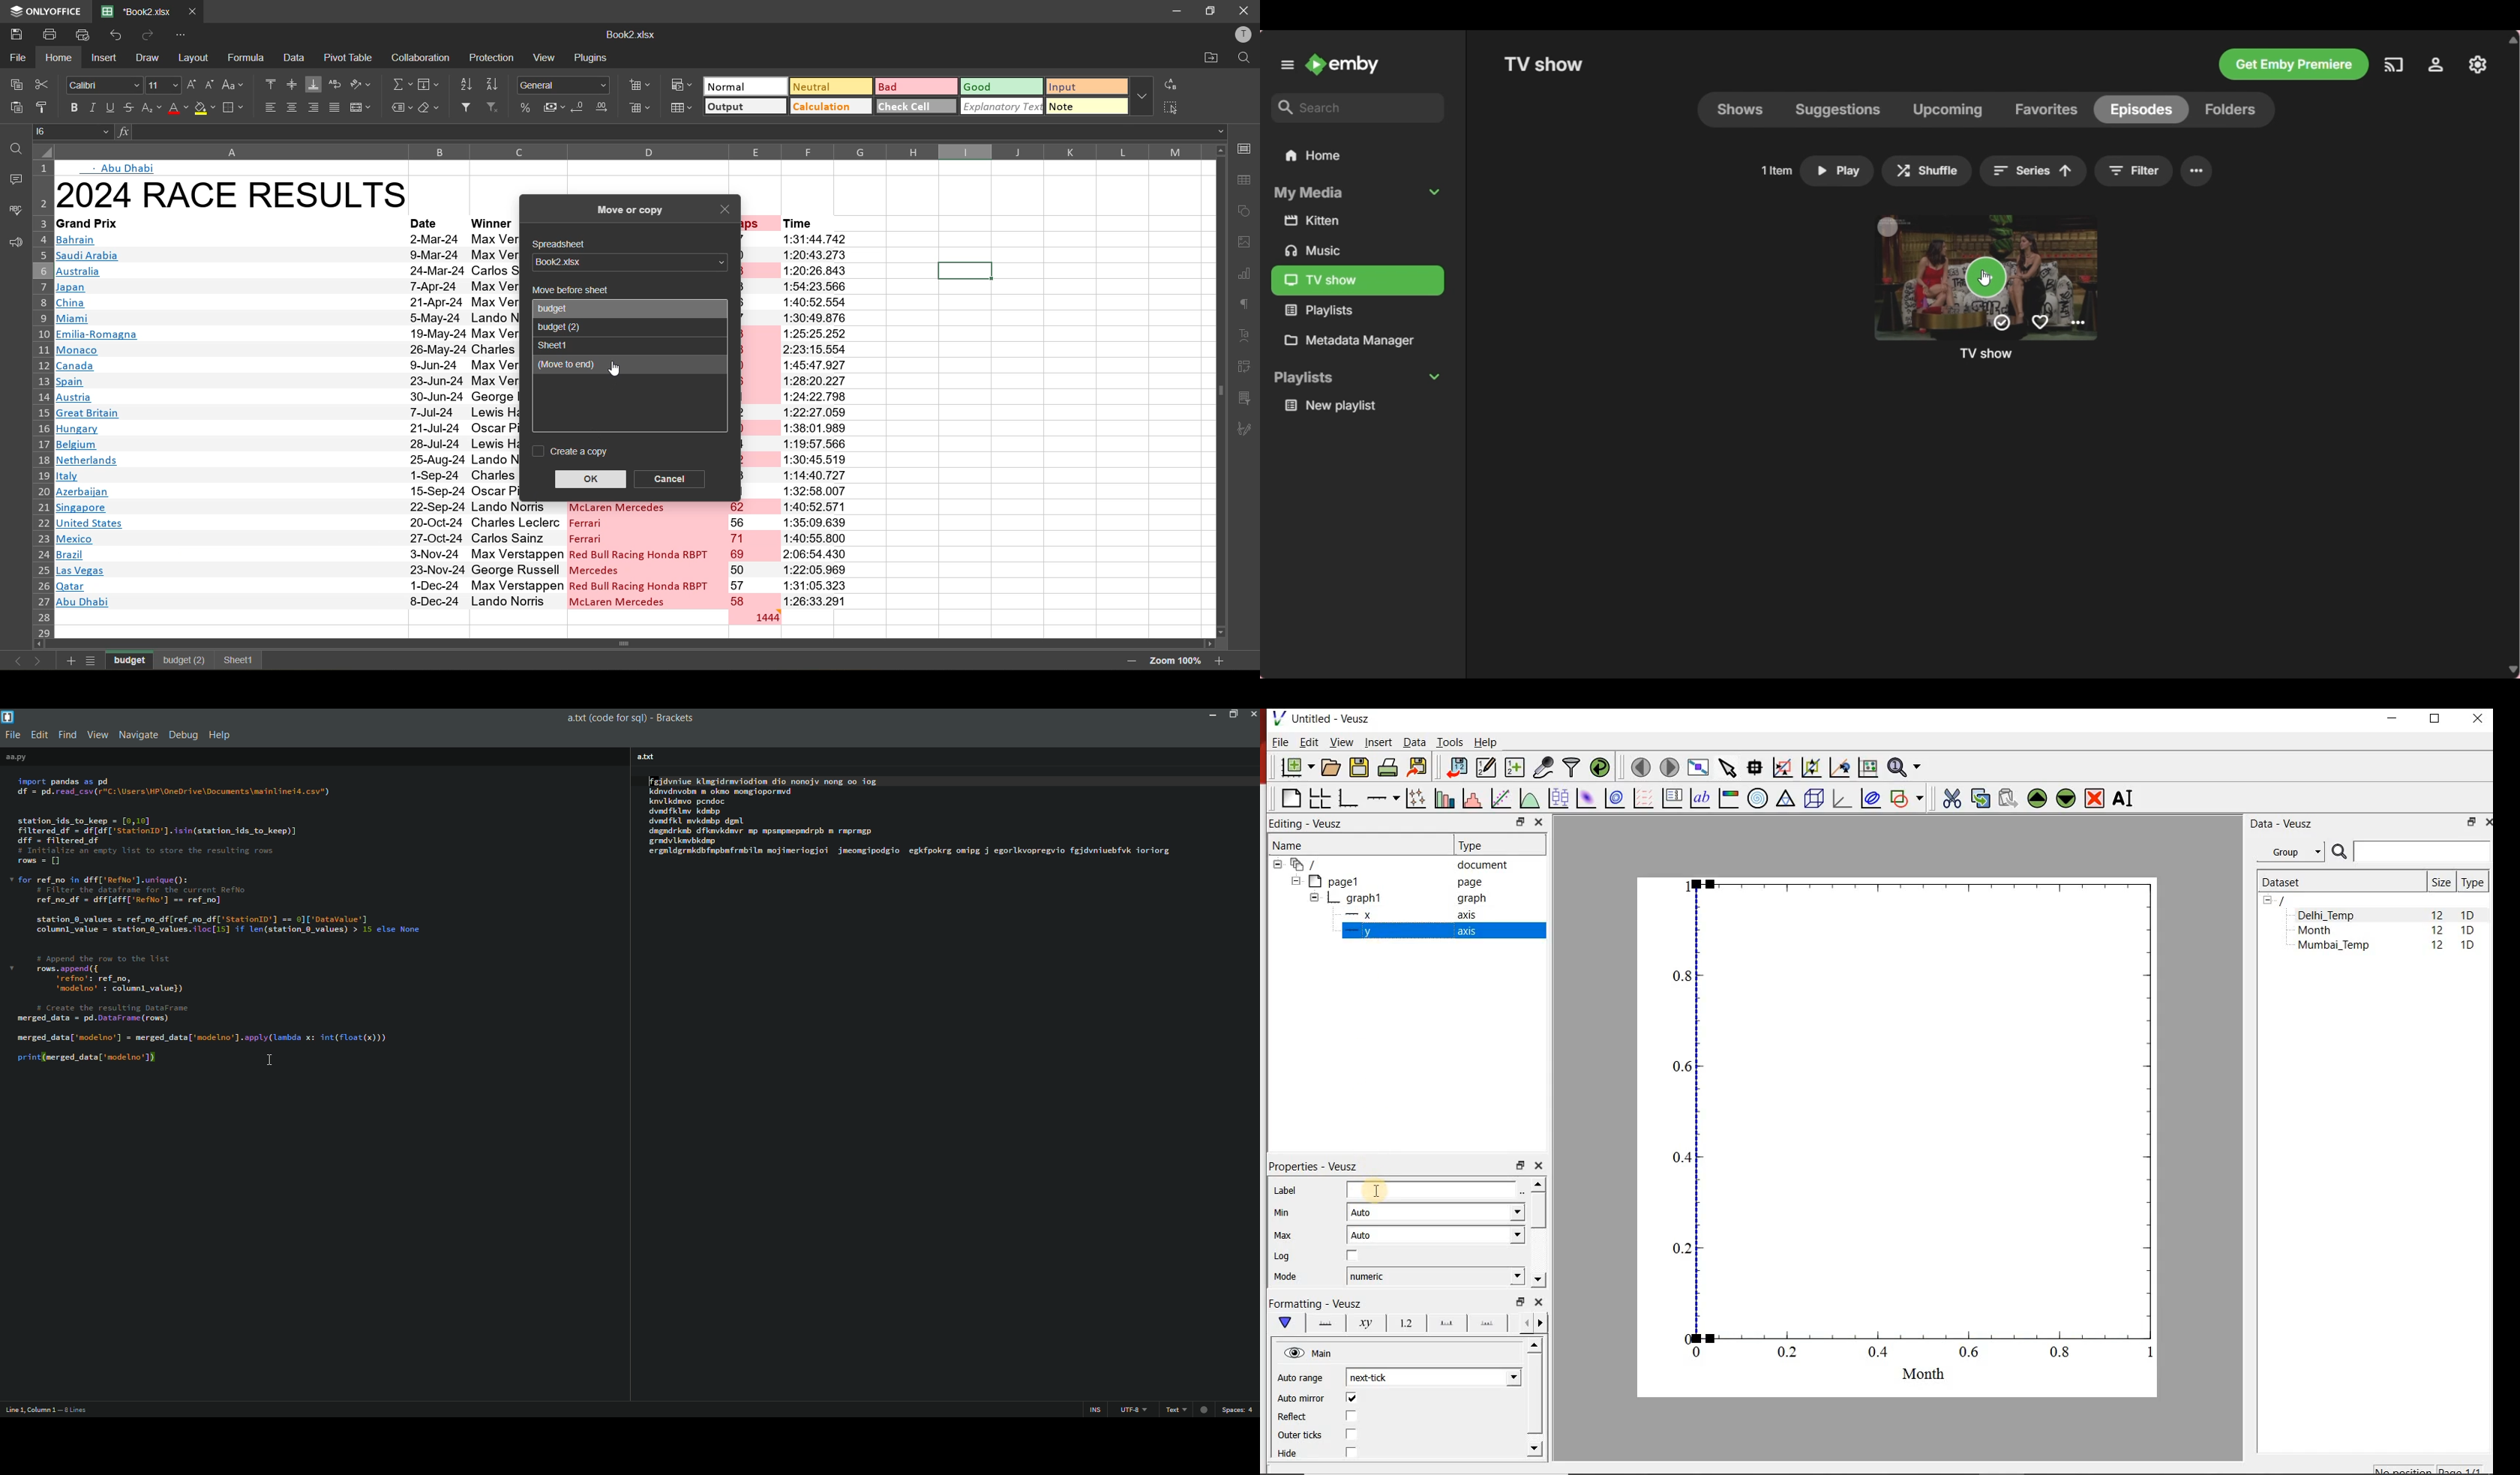 The width and height of the screenshot is (2520, 1484). I want to click on layout, so click(196, 57).